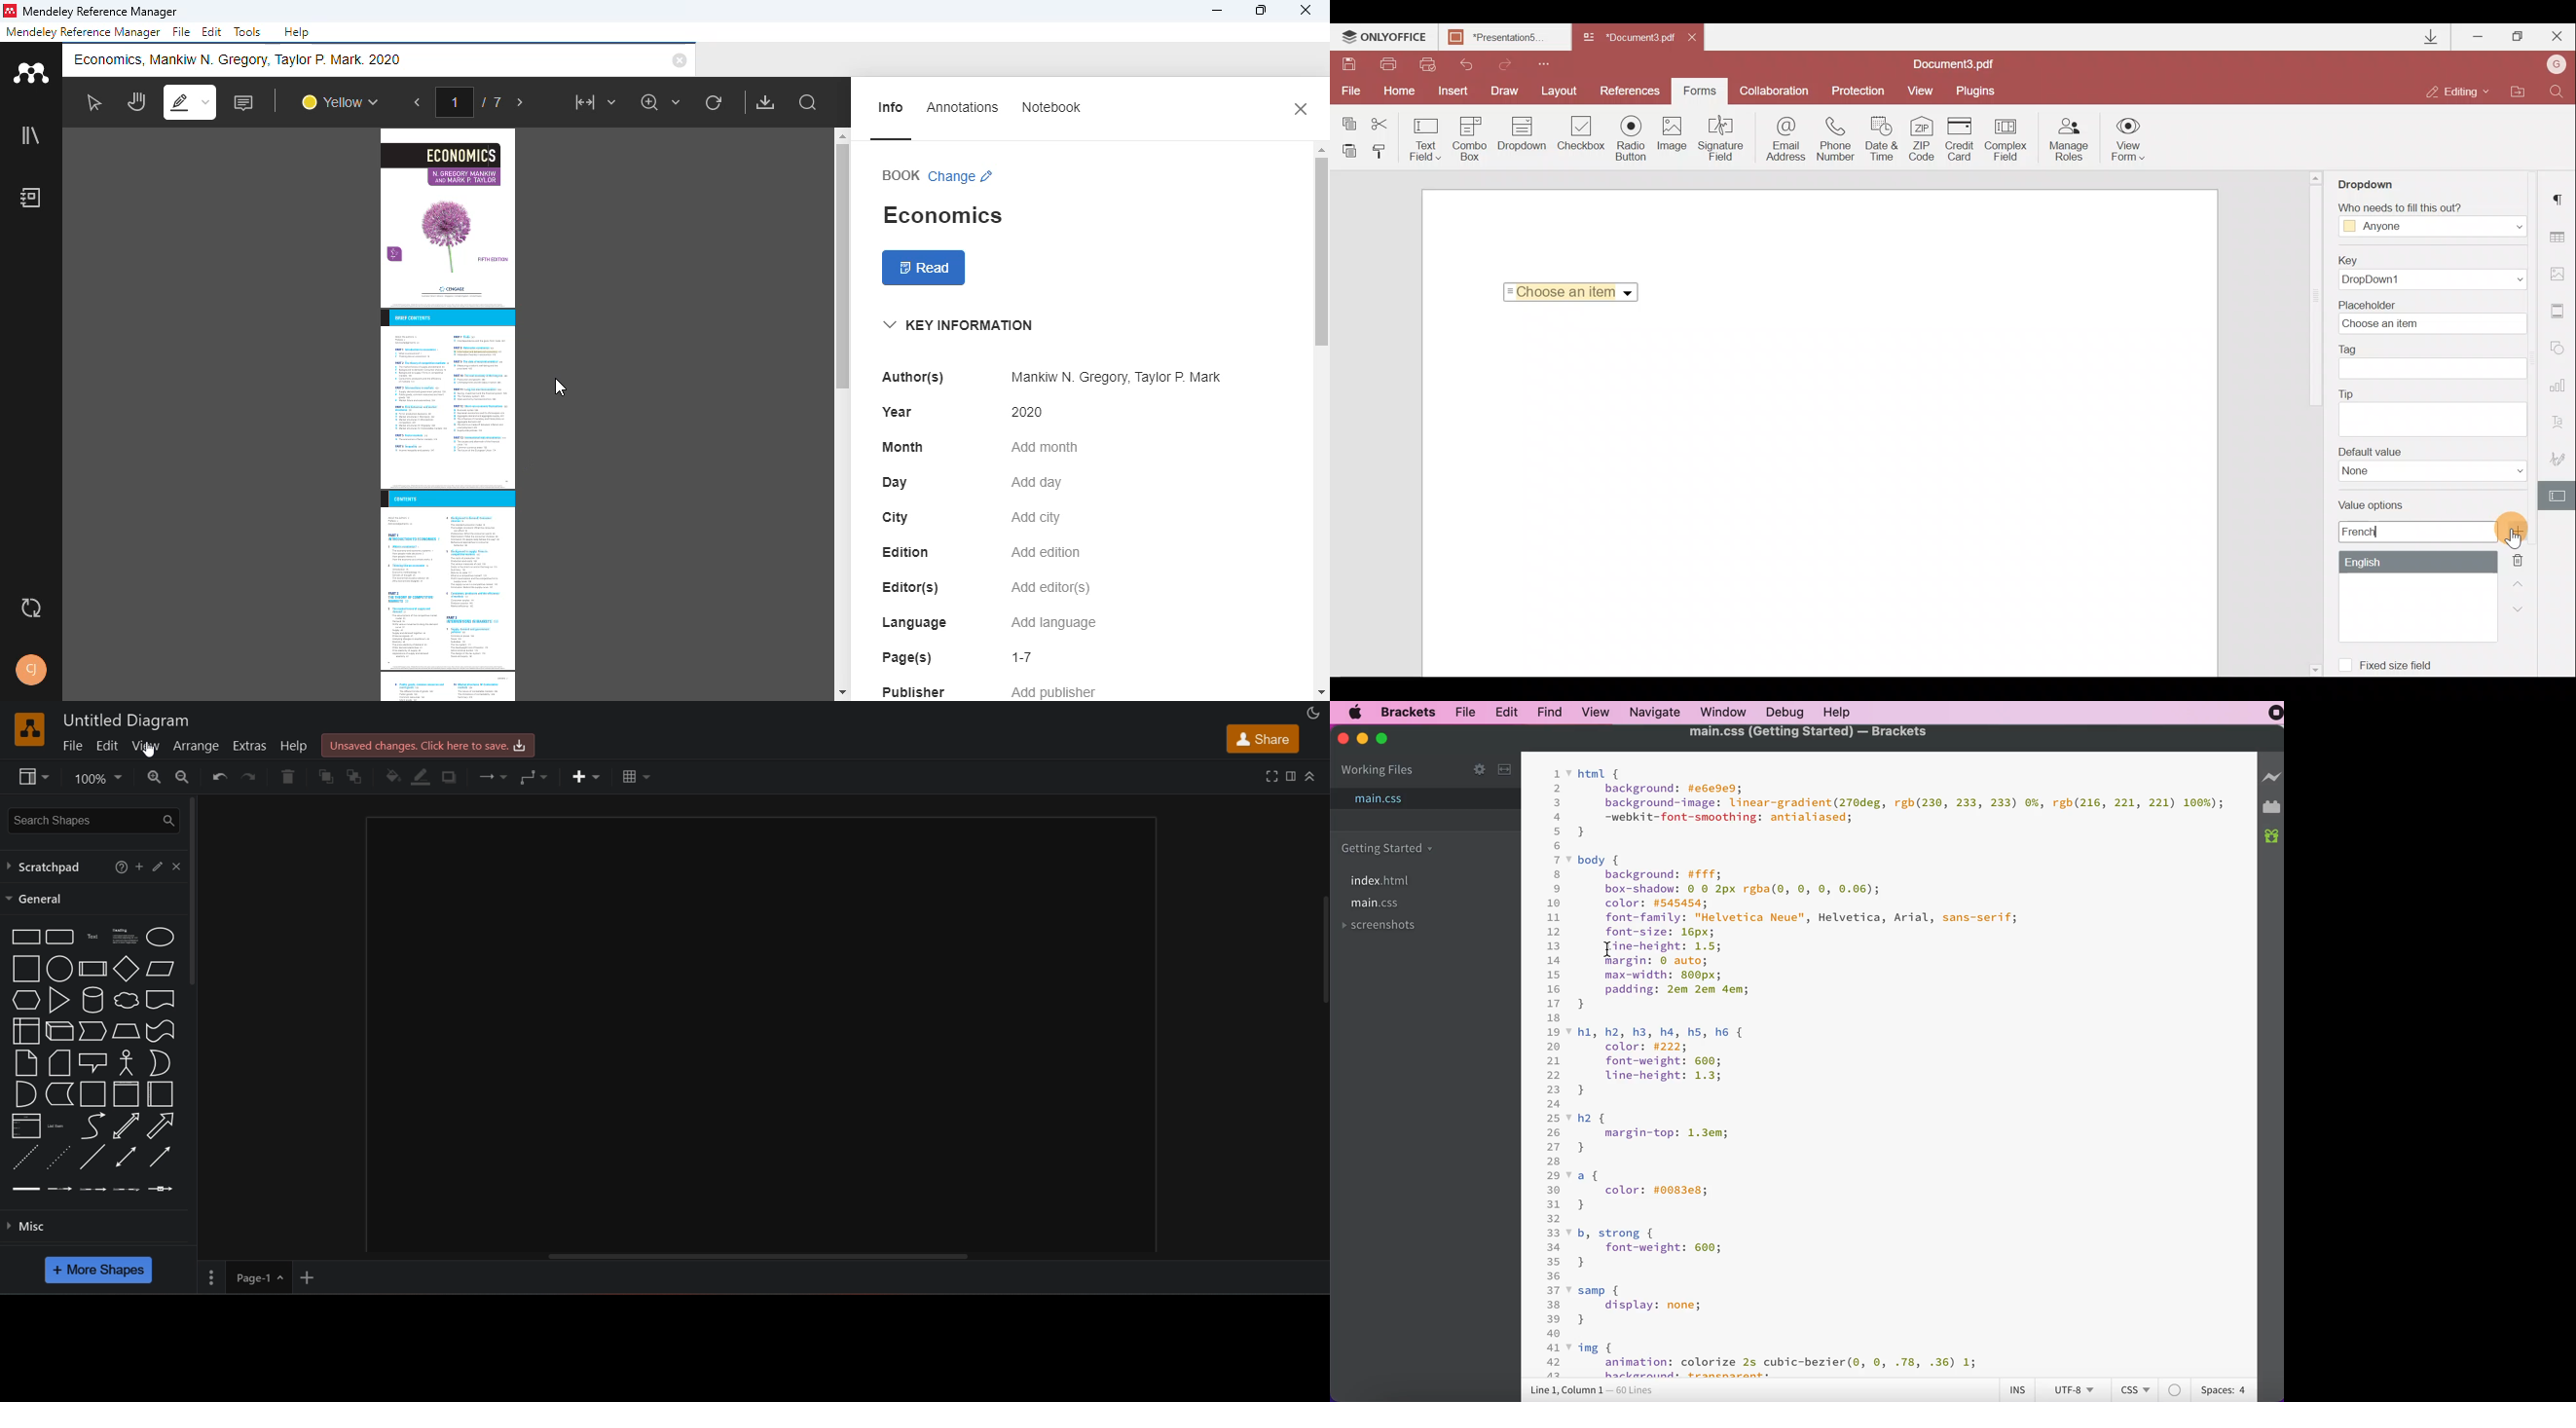 This screenshot has height=1428, width=2576. Describe the element at coordinates (906, 552) in the screenshot. I see `edition` at that location.